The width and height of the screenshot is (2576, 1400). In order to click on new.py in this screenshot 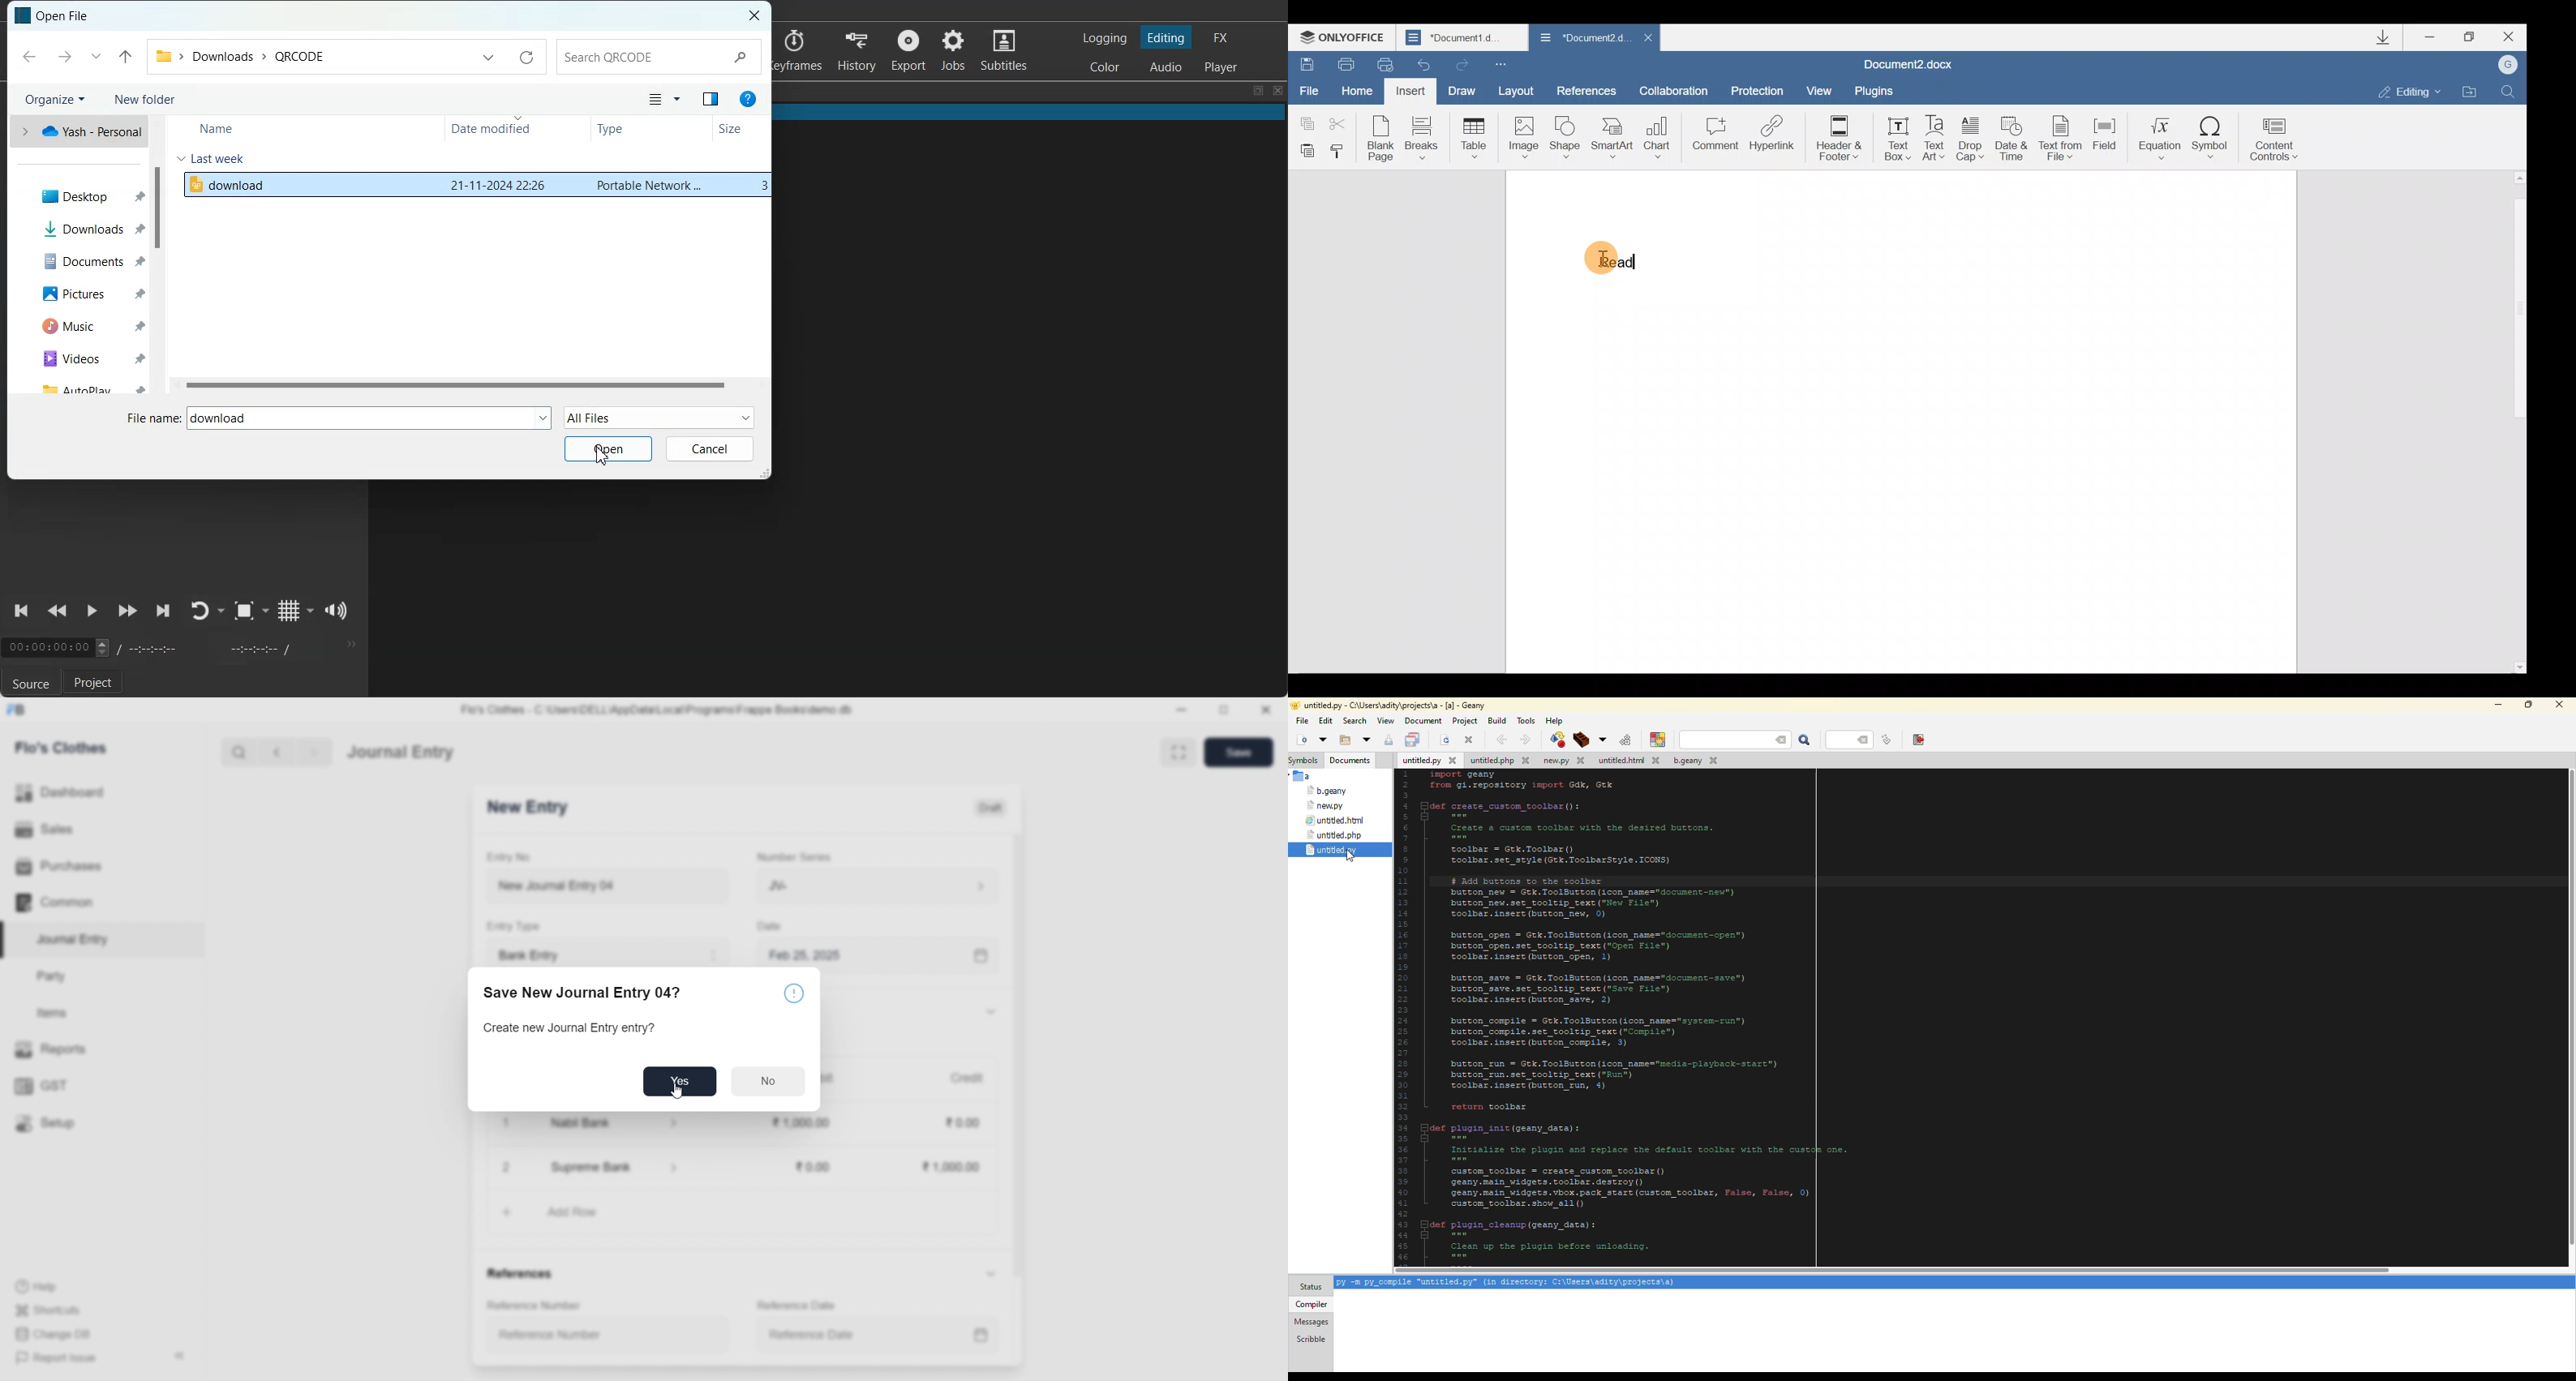, I will do `click(1326, 806)`.